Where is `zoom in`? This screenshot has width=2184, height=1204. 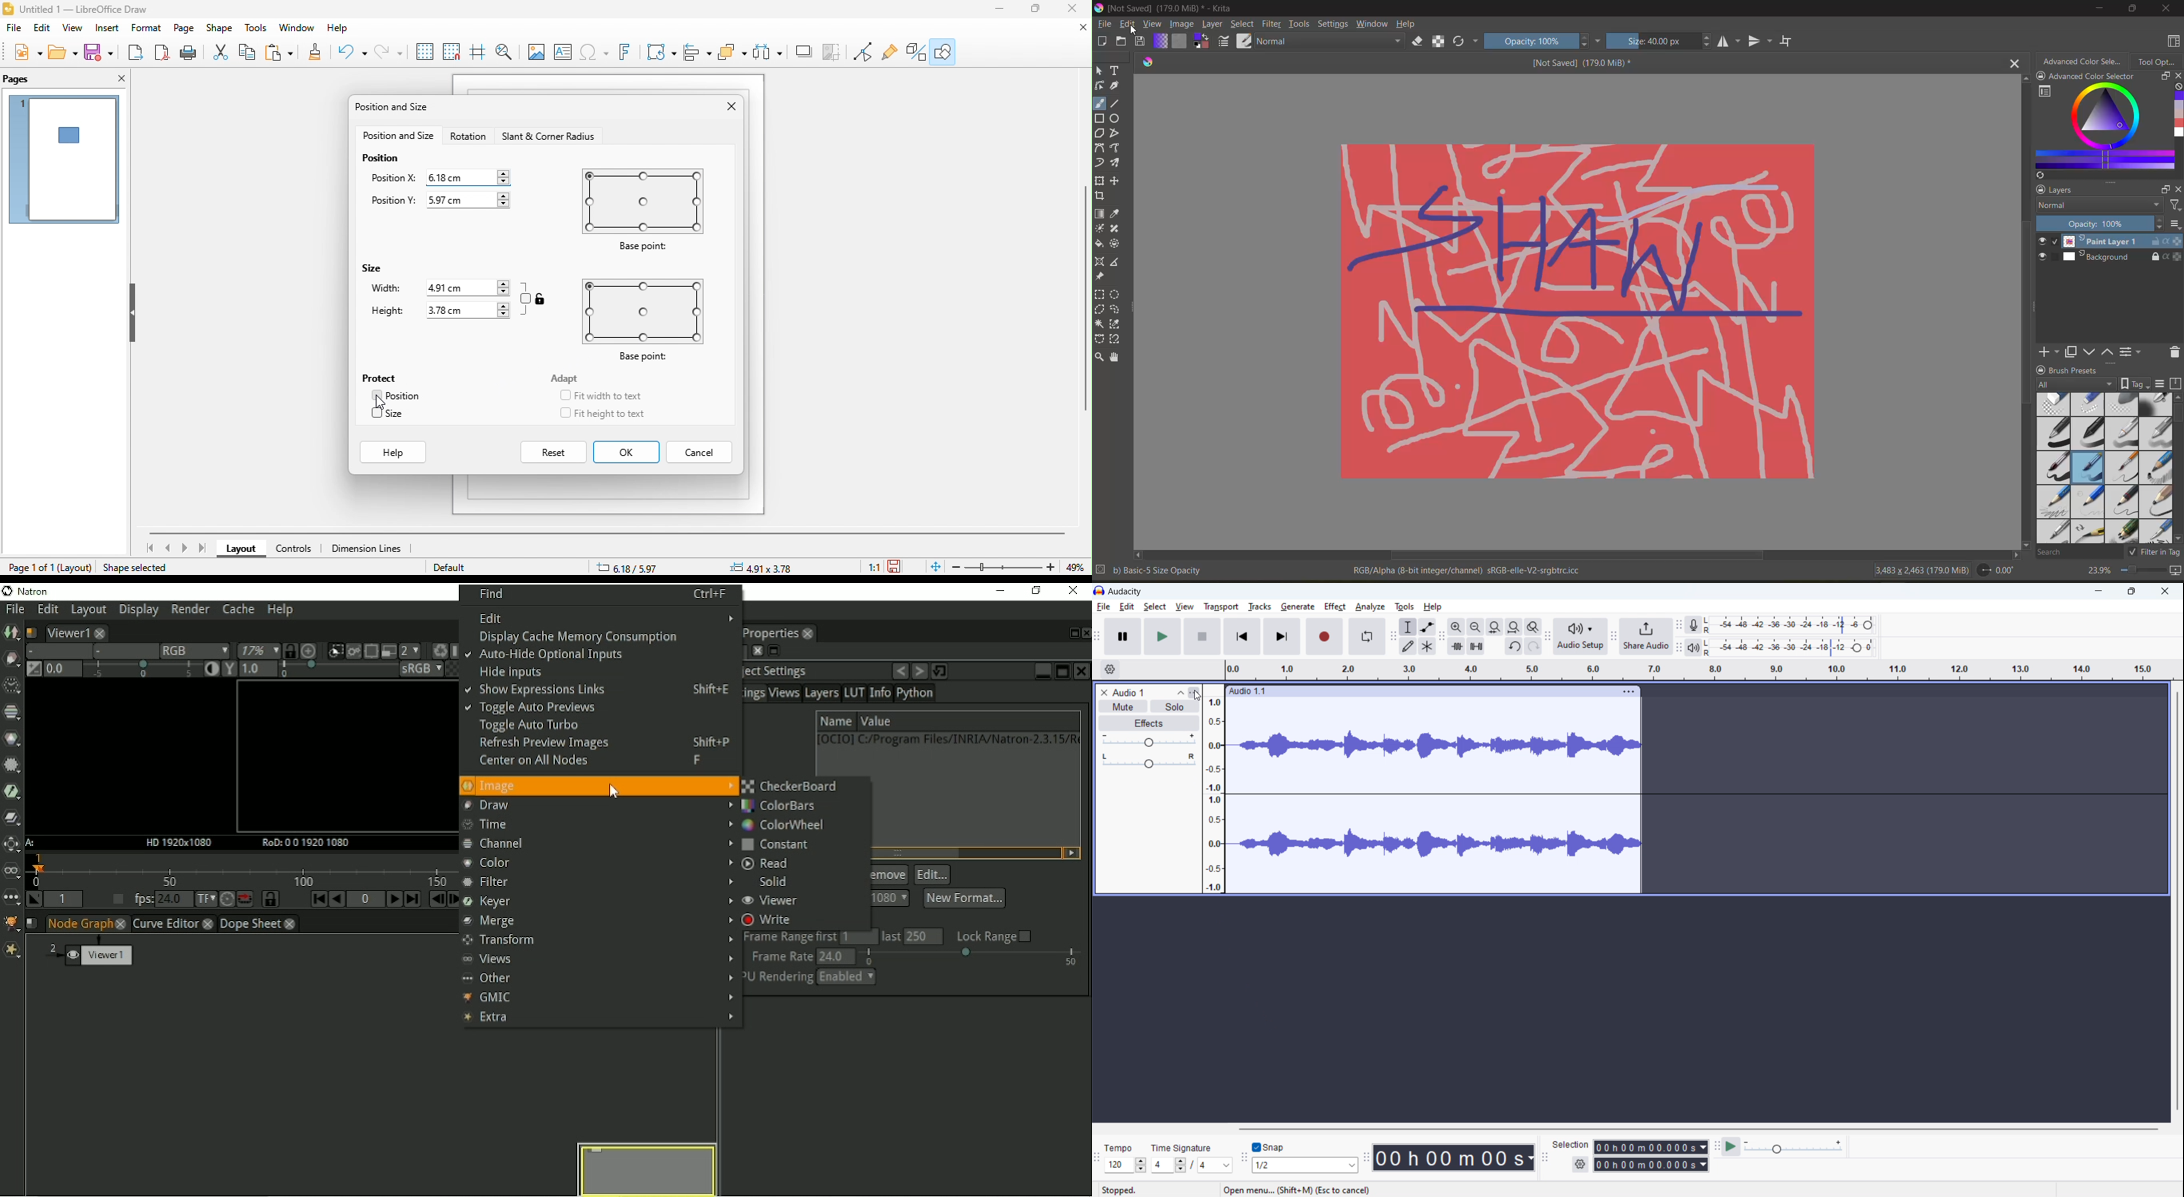
zoom in is located at coordinates (1456, 627).